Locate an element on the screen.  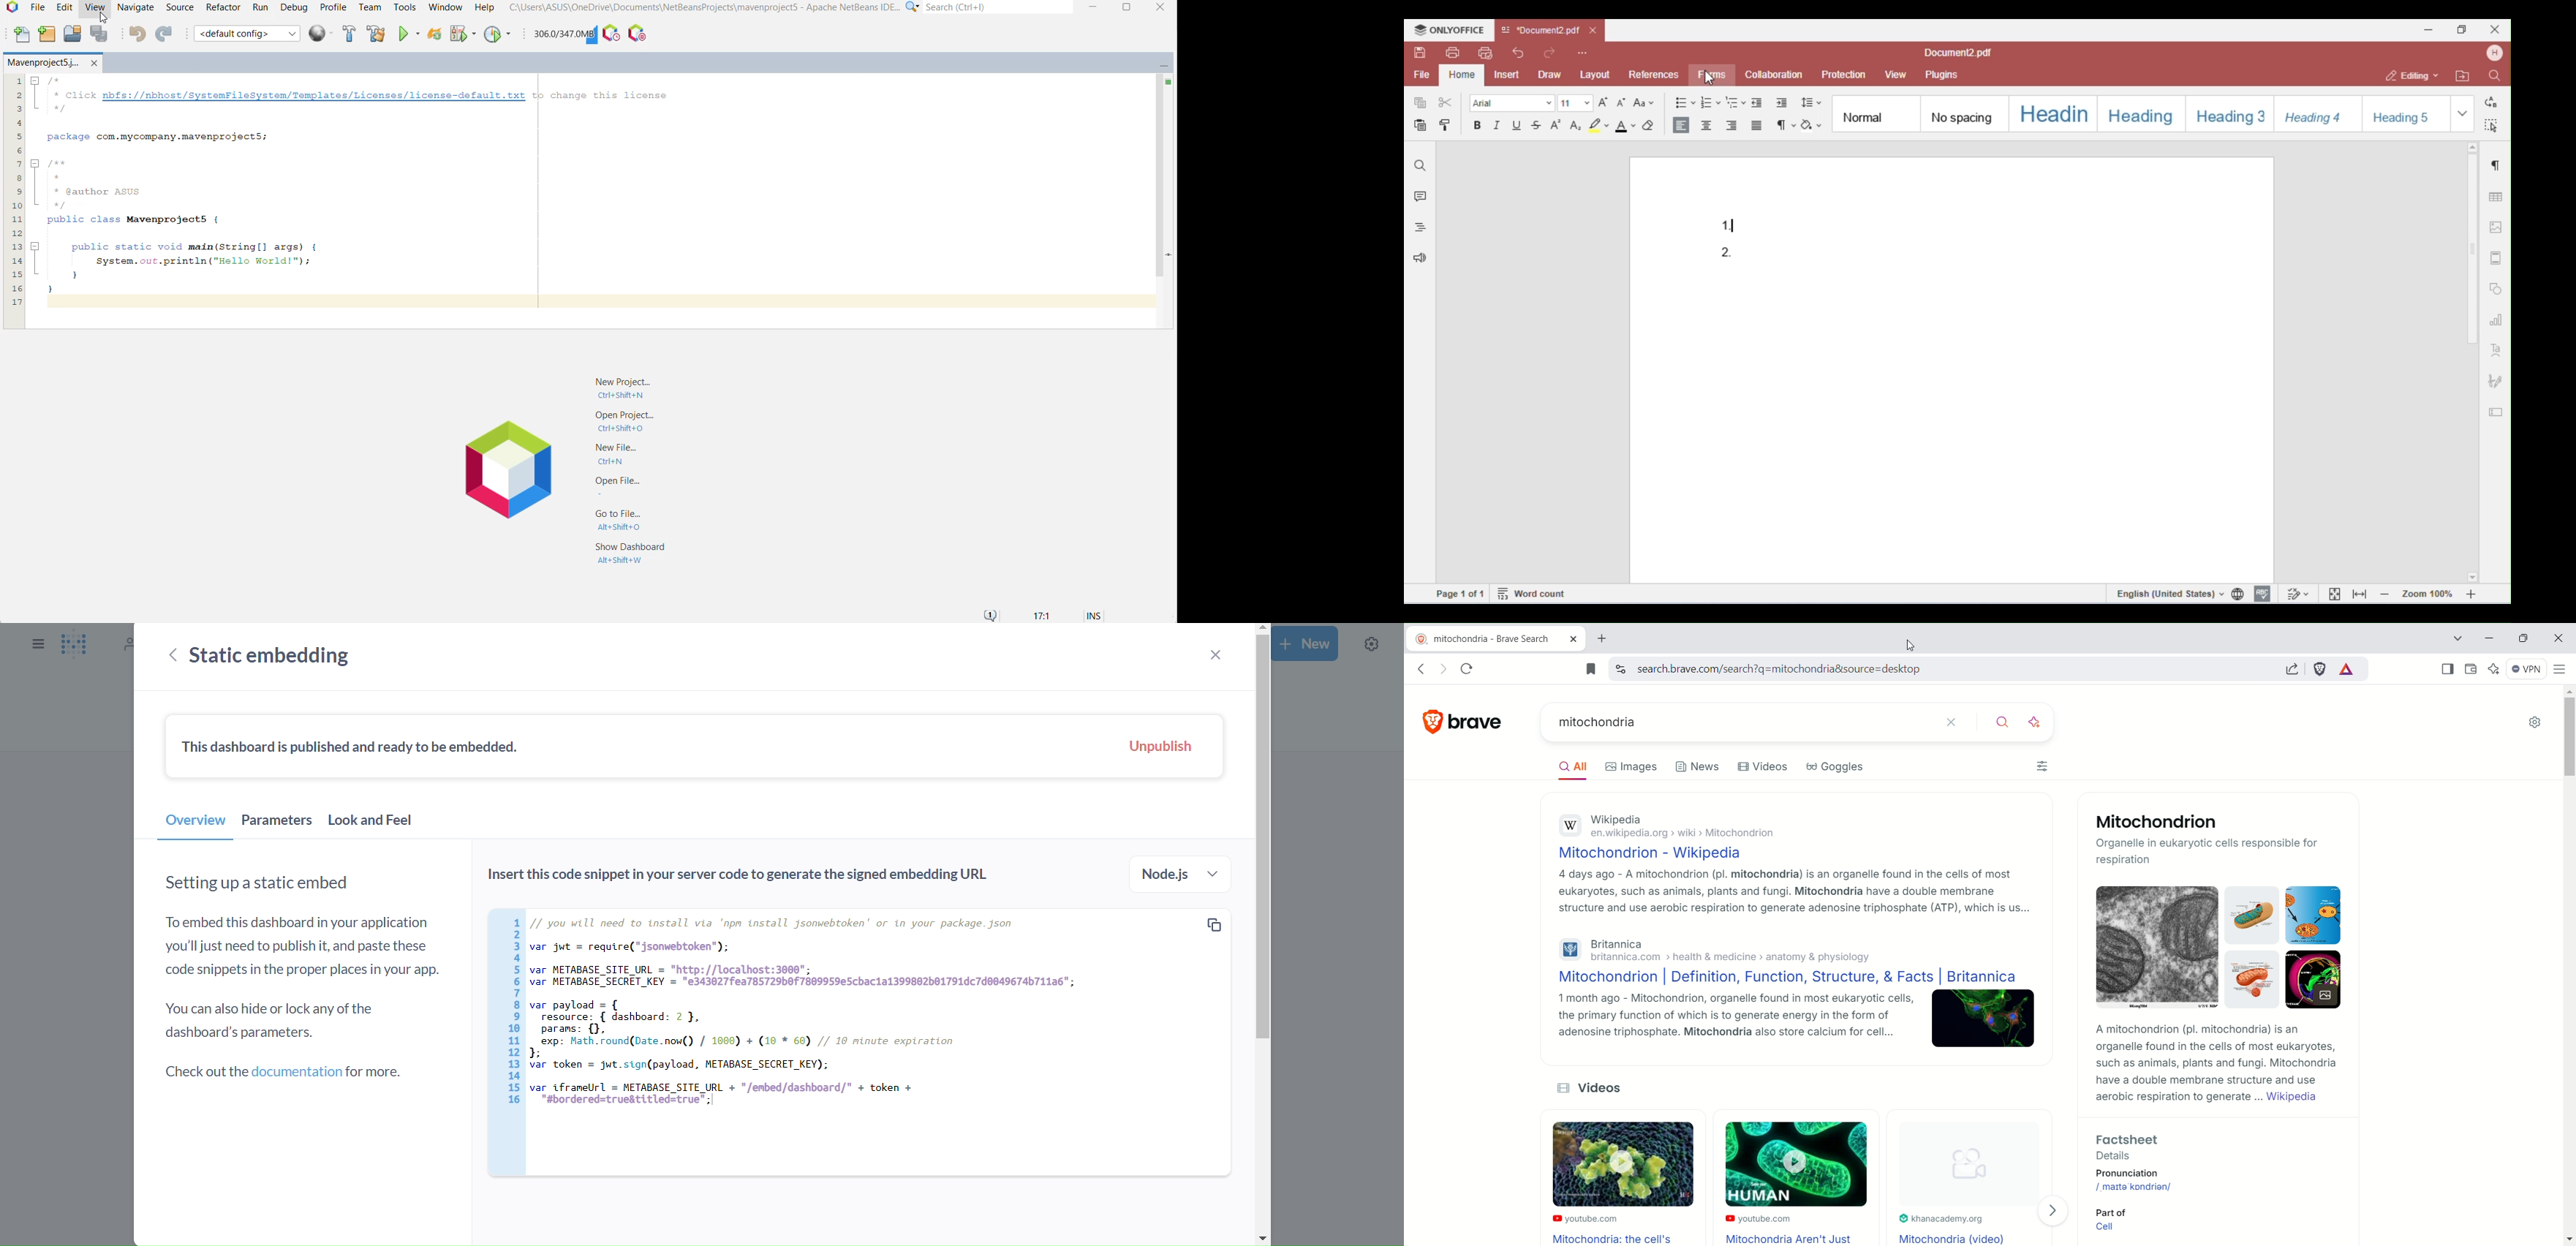
A mitochondrion (pl. mitochondria) is an
organelle found in the cells of most eukaryotes,
such as animals, plants and fungi. Mitochondria
have a double membrane structure and use
aerobic respiration to generate ... Wikipedia is located at coordinates (2213, 1065).